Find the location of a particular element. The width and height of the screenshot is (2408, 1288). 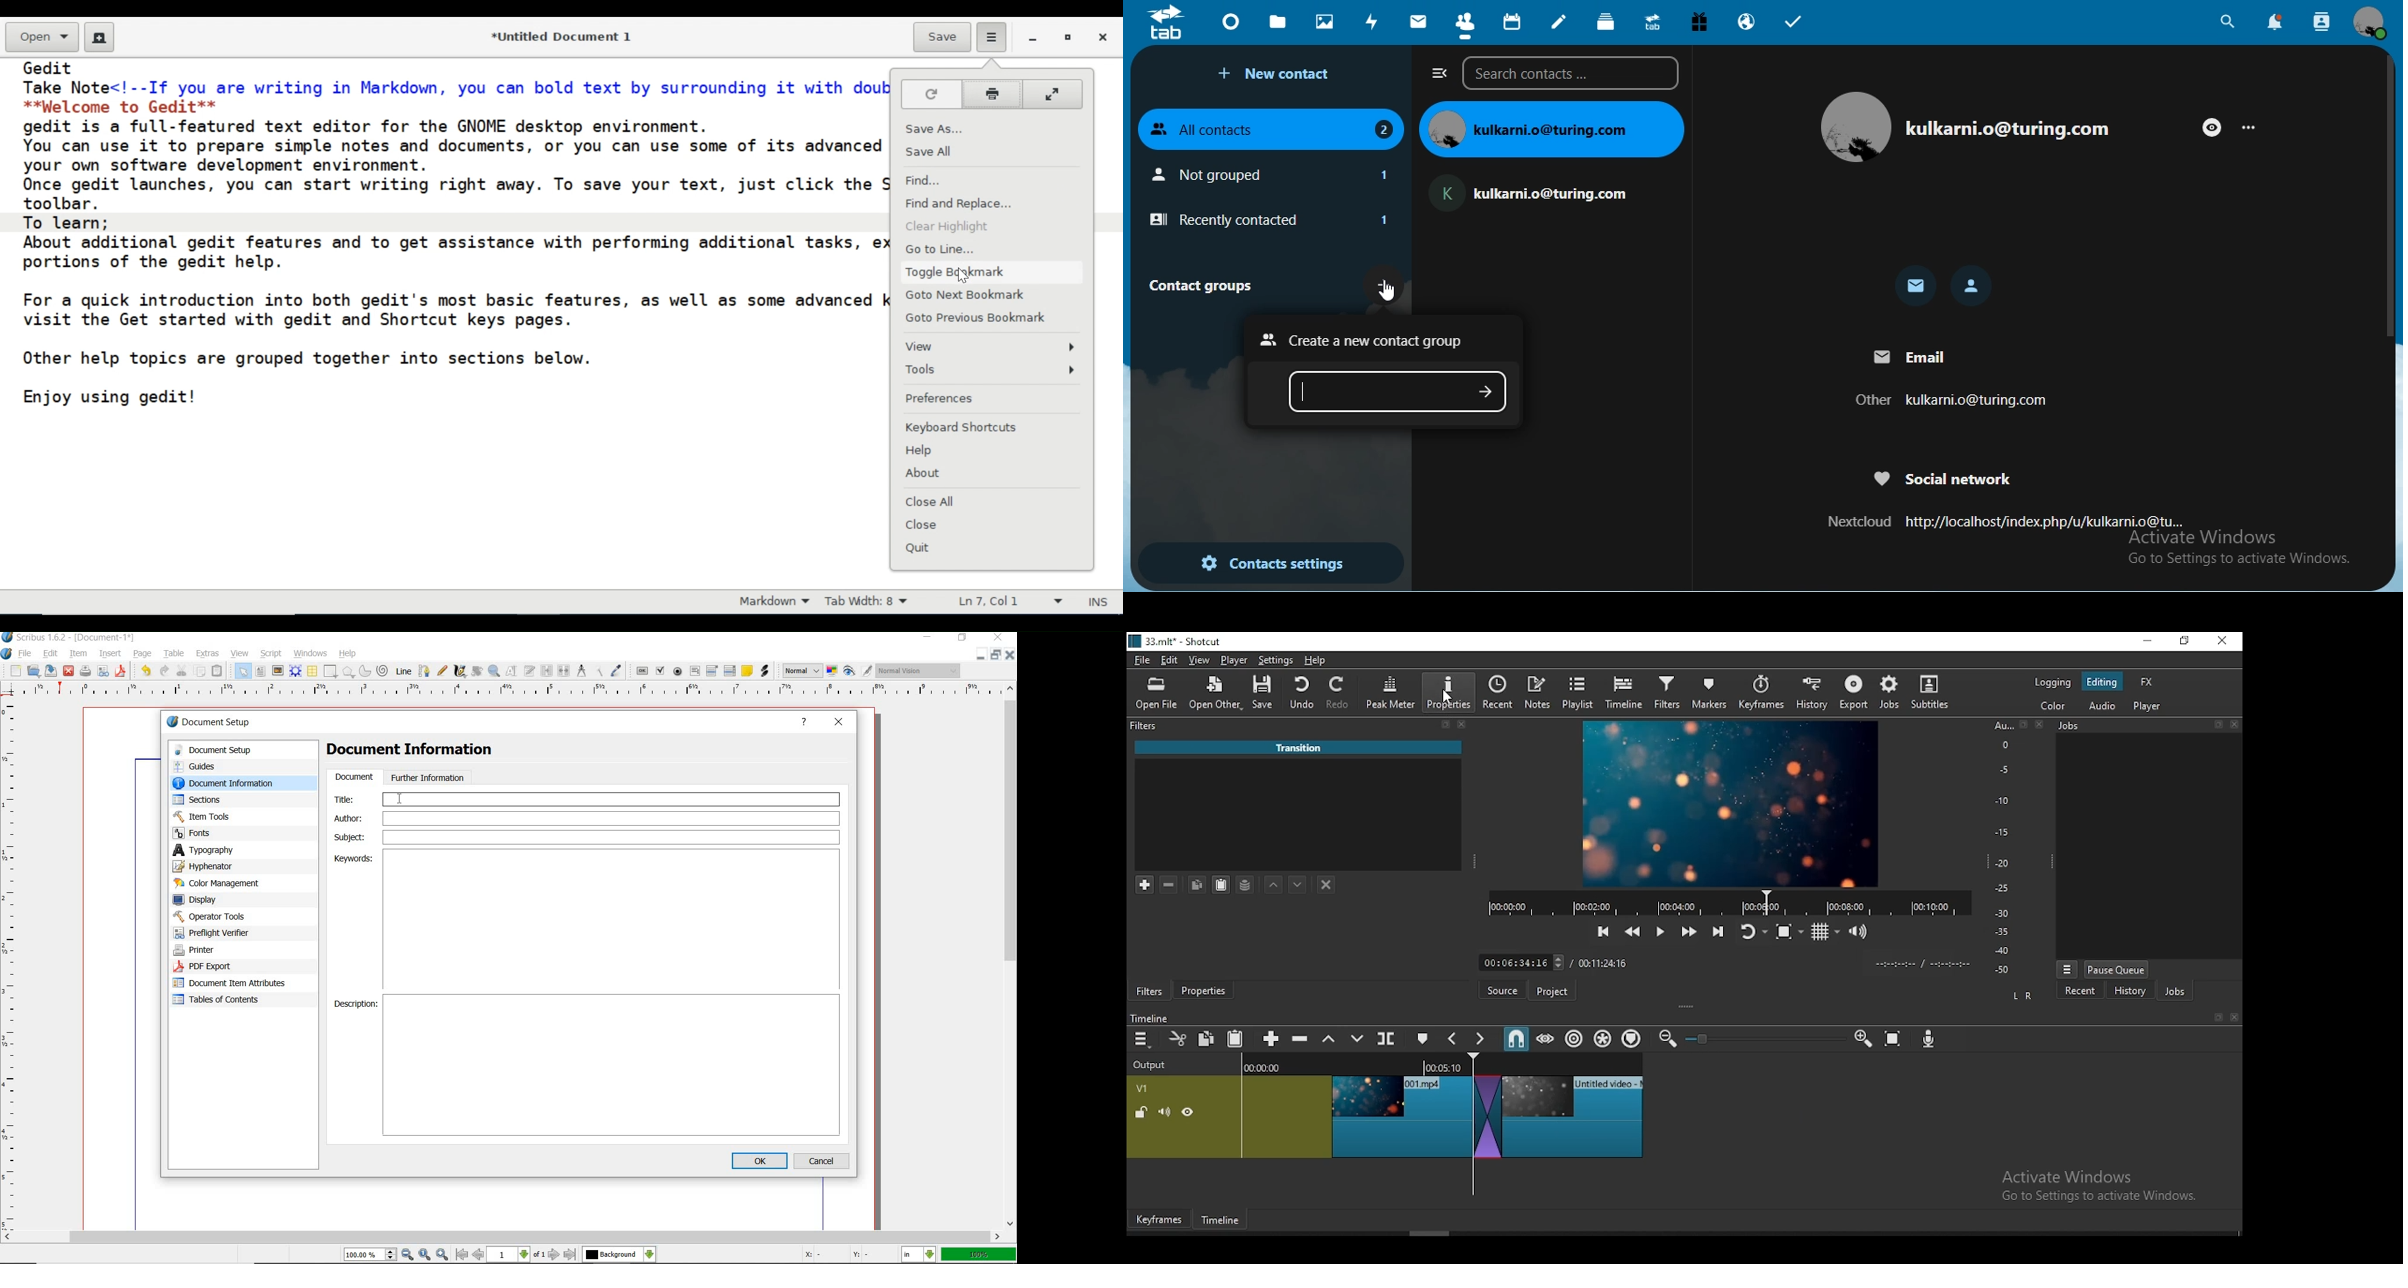

Bezier curve is located at coordinates (424, 671).